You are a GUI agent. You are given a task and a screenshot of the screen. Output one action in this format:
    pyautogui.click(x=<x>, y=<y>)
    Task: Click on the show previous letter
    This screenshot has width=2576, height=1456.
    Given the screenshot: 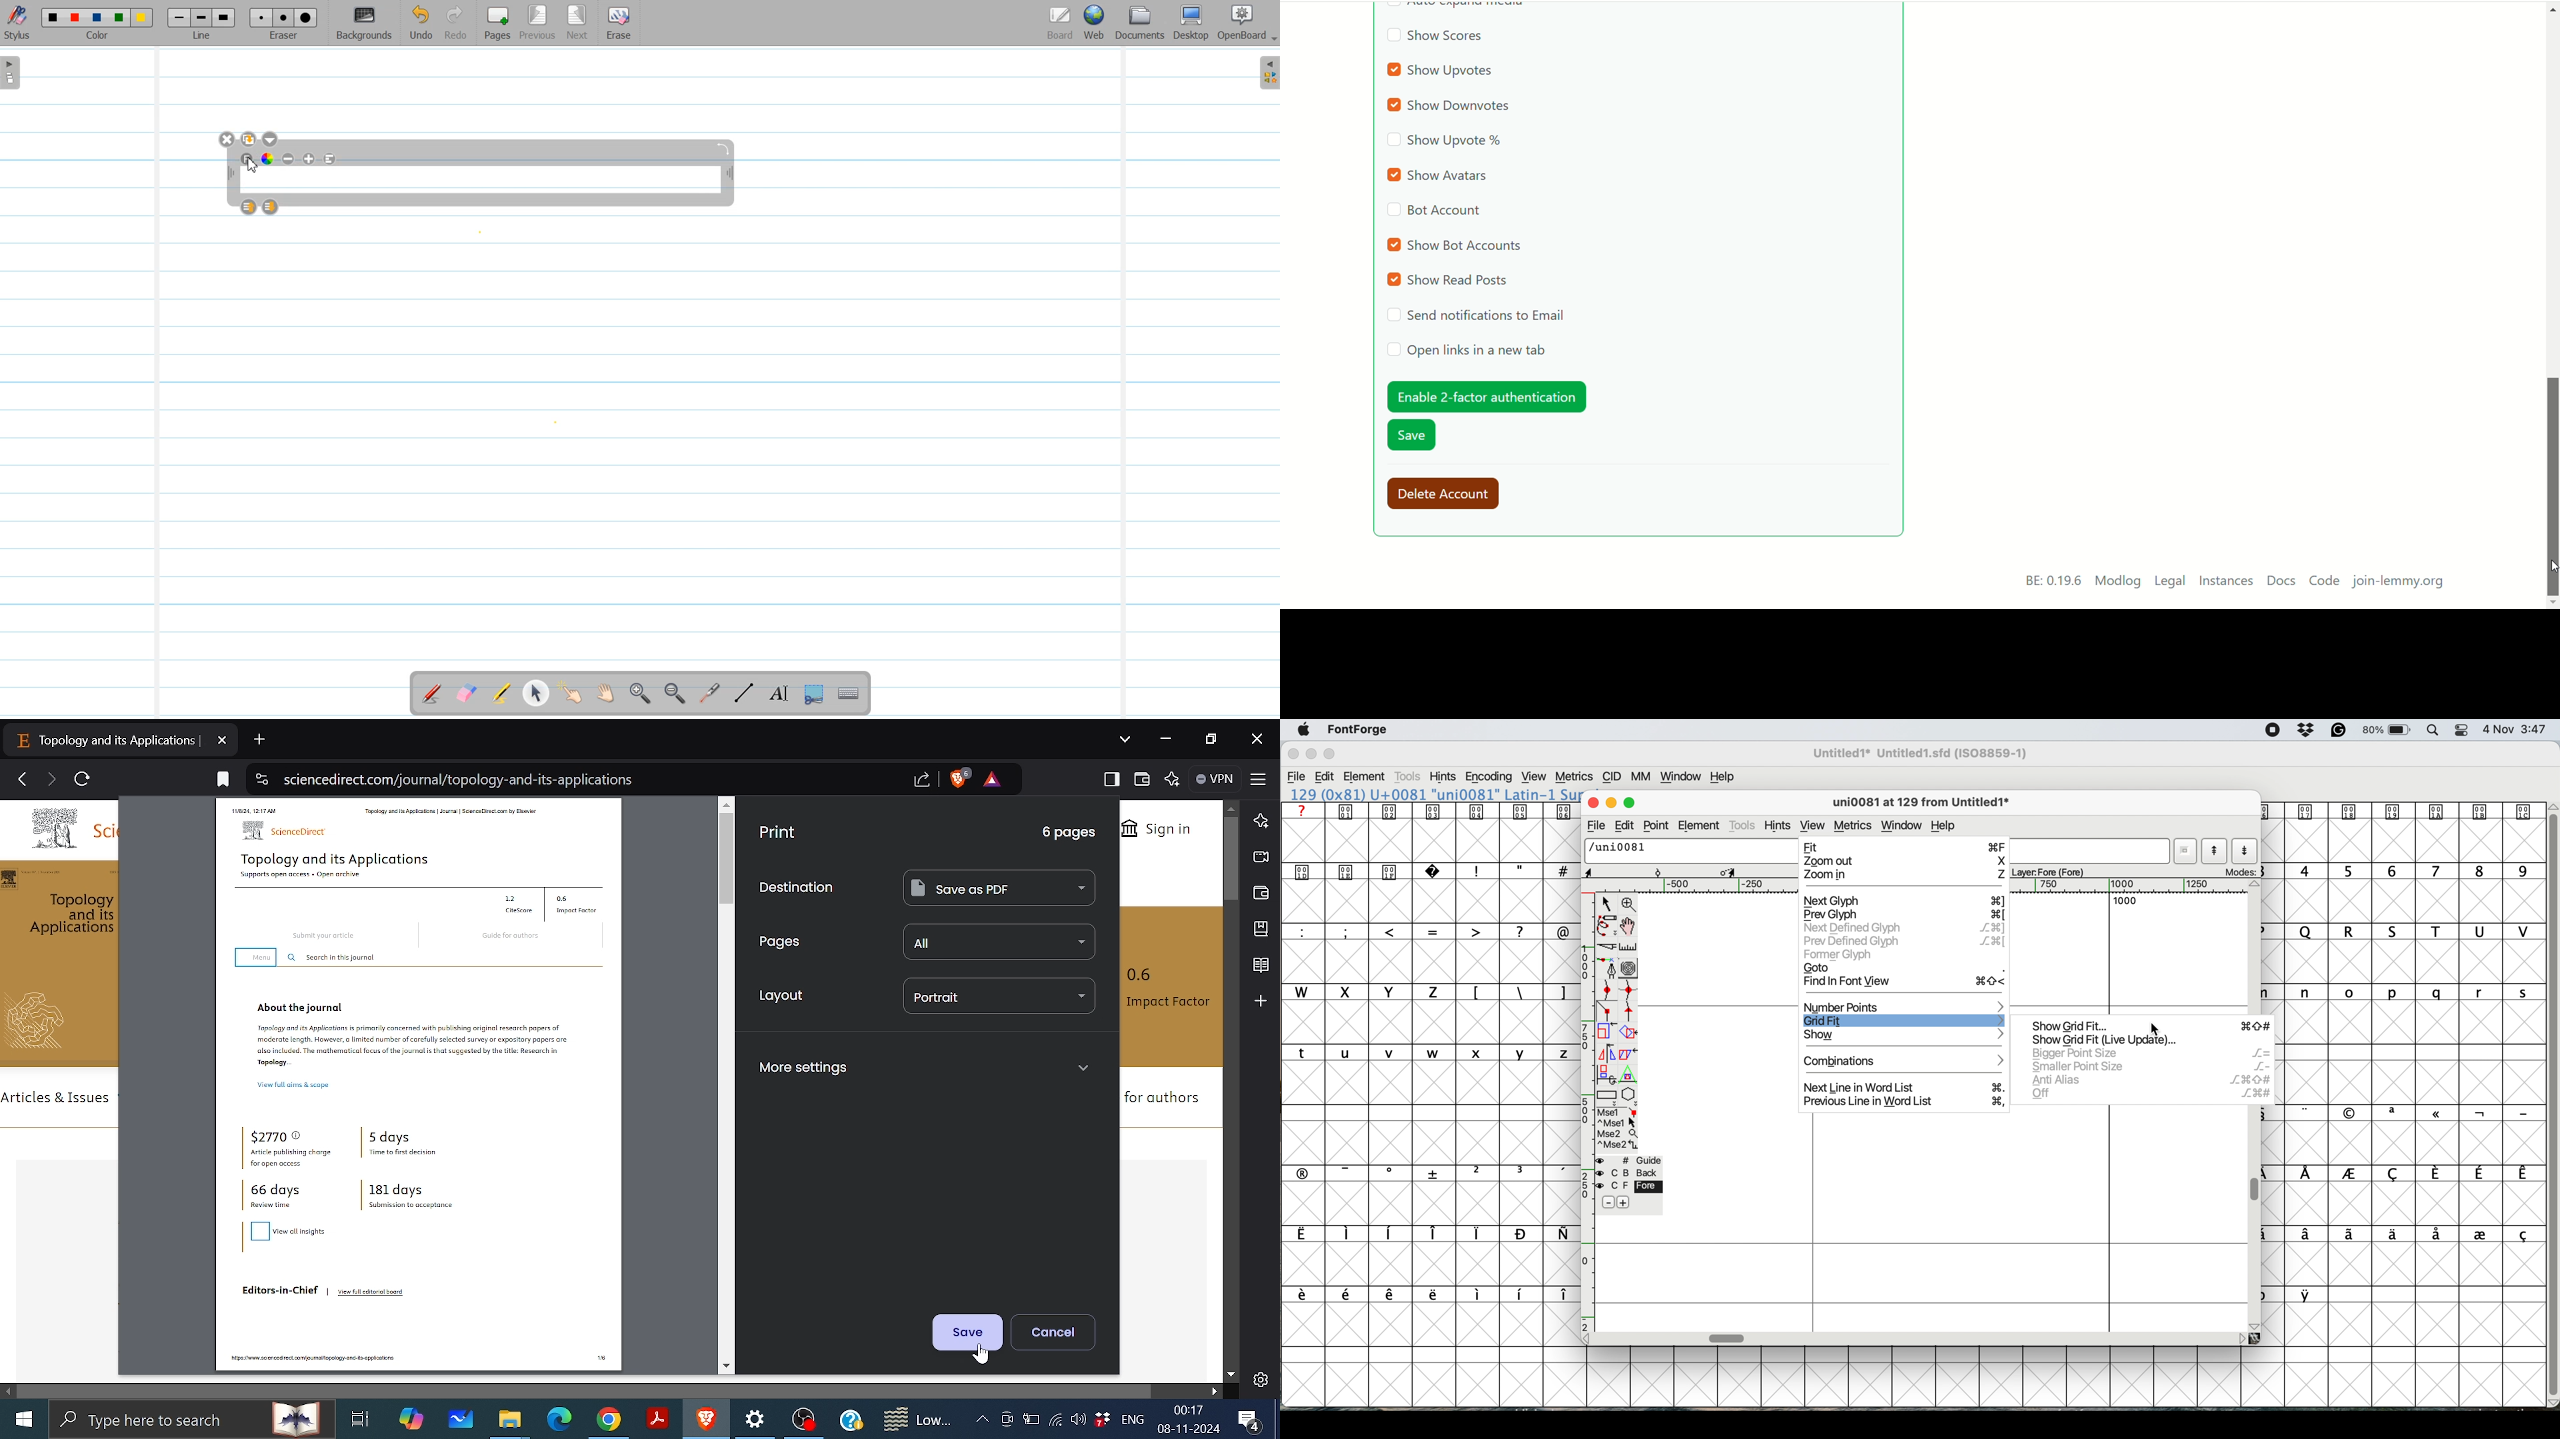 What is the action you would take?
    pyautogui.click(x=2214, y=851)
    